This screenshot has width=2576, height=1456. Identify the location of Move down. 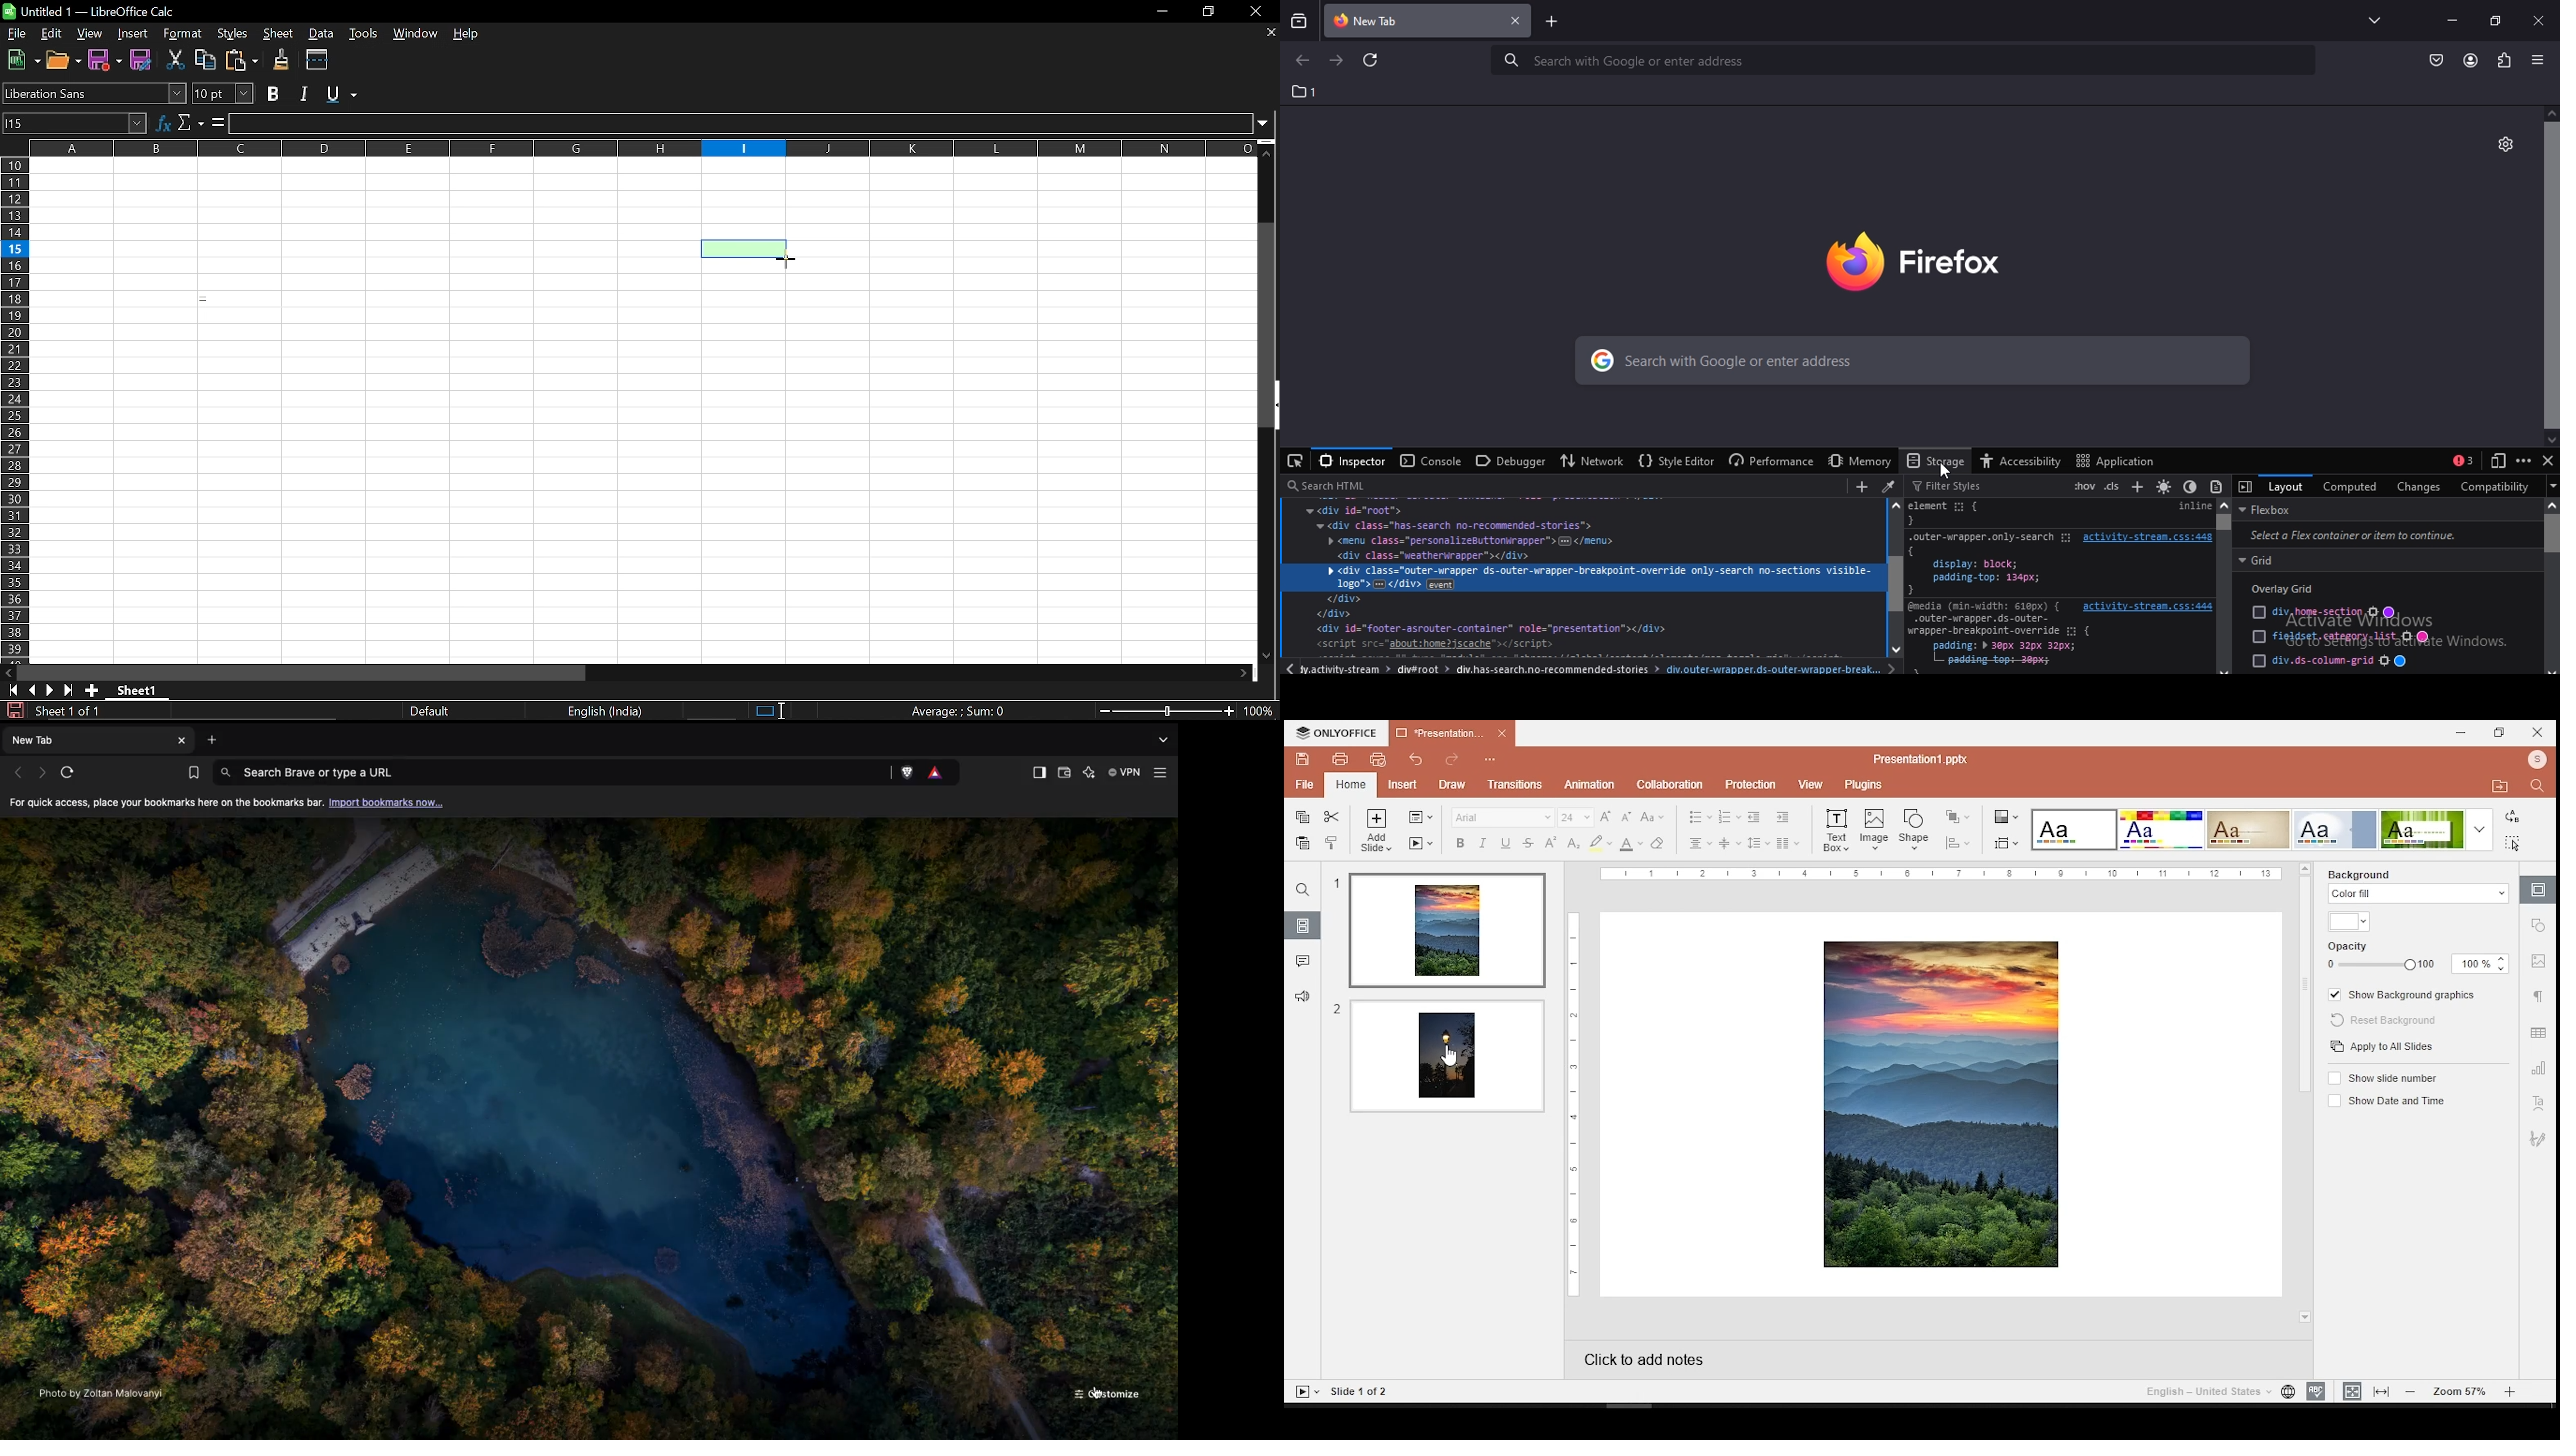
(1242, 672).